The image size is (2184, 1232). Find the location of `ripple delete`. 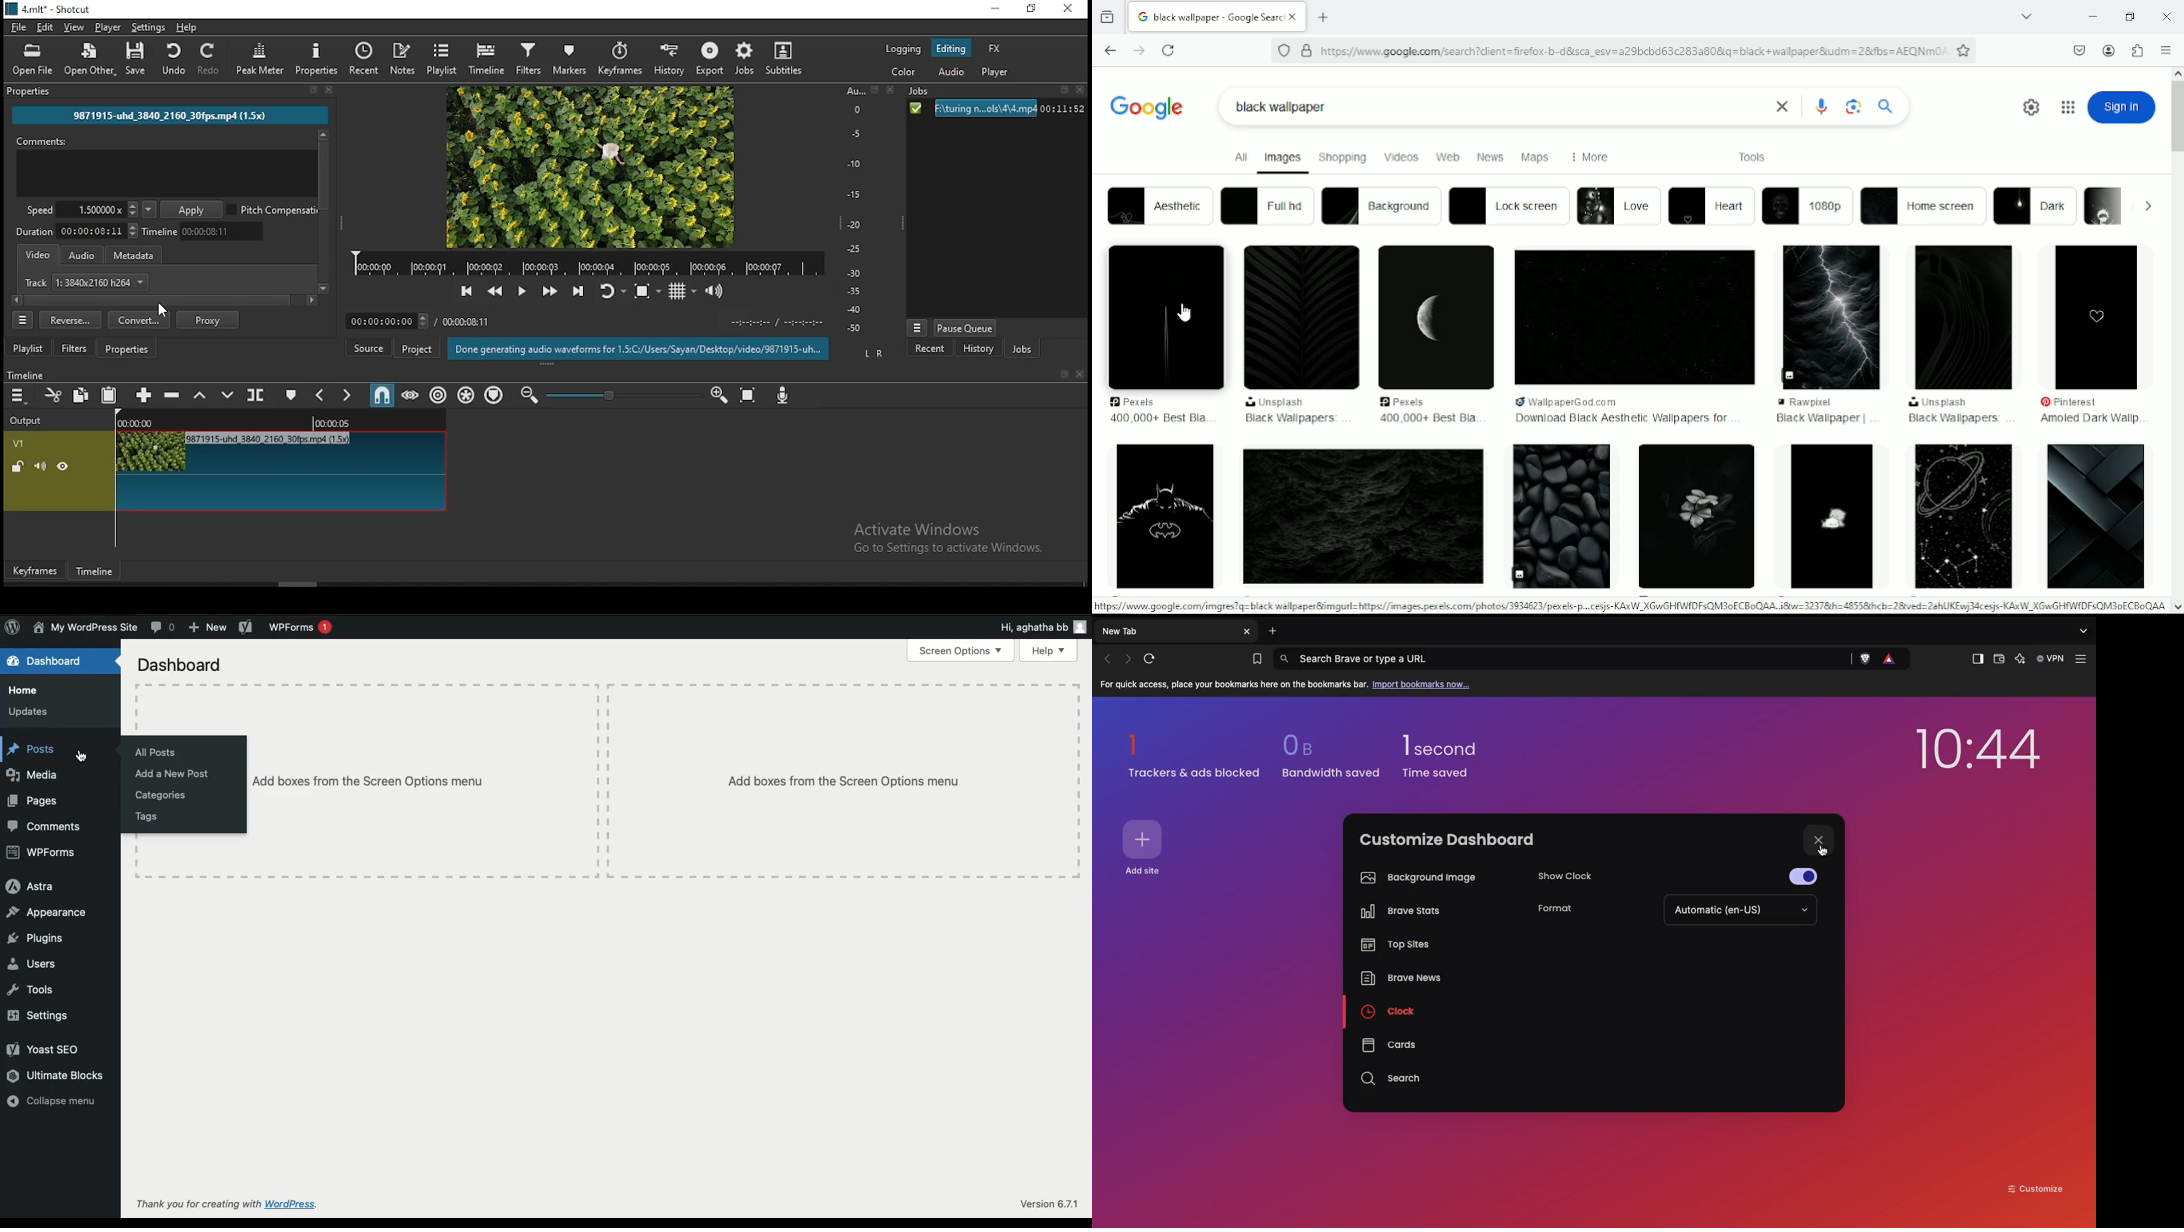

ripple delete is located at coordinates (173, 394).